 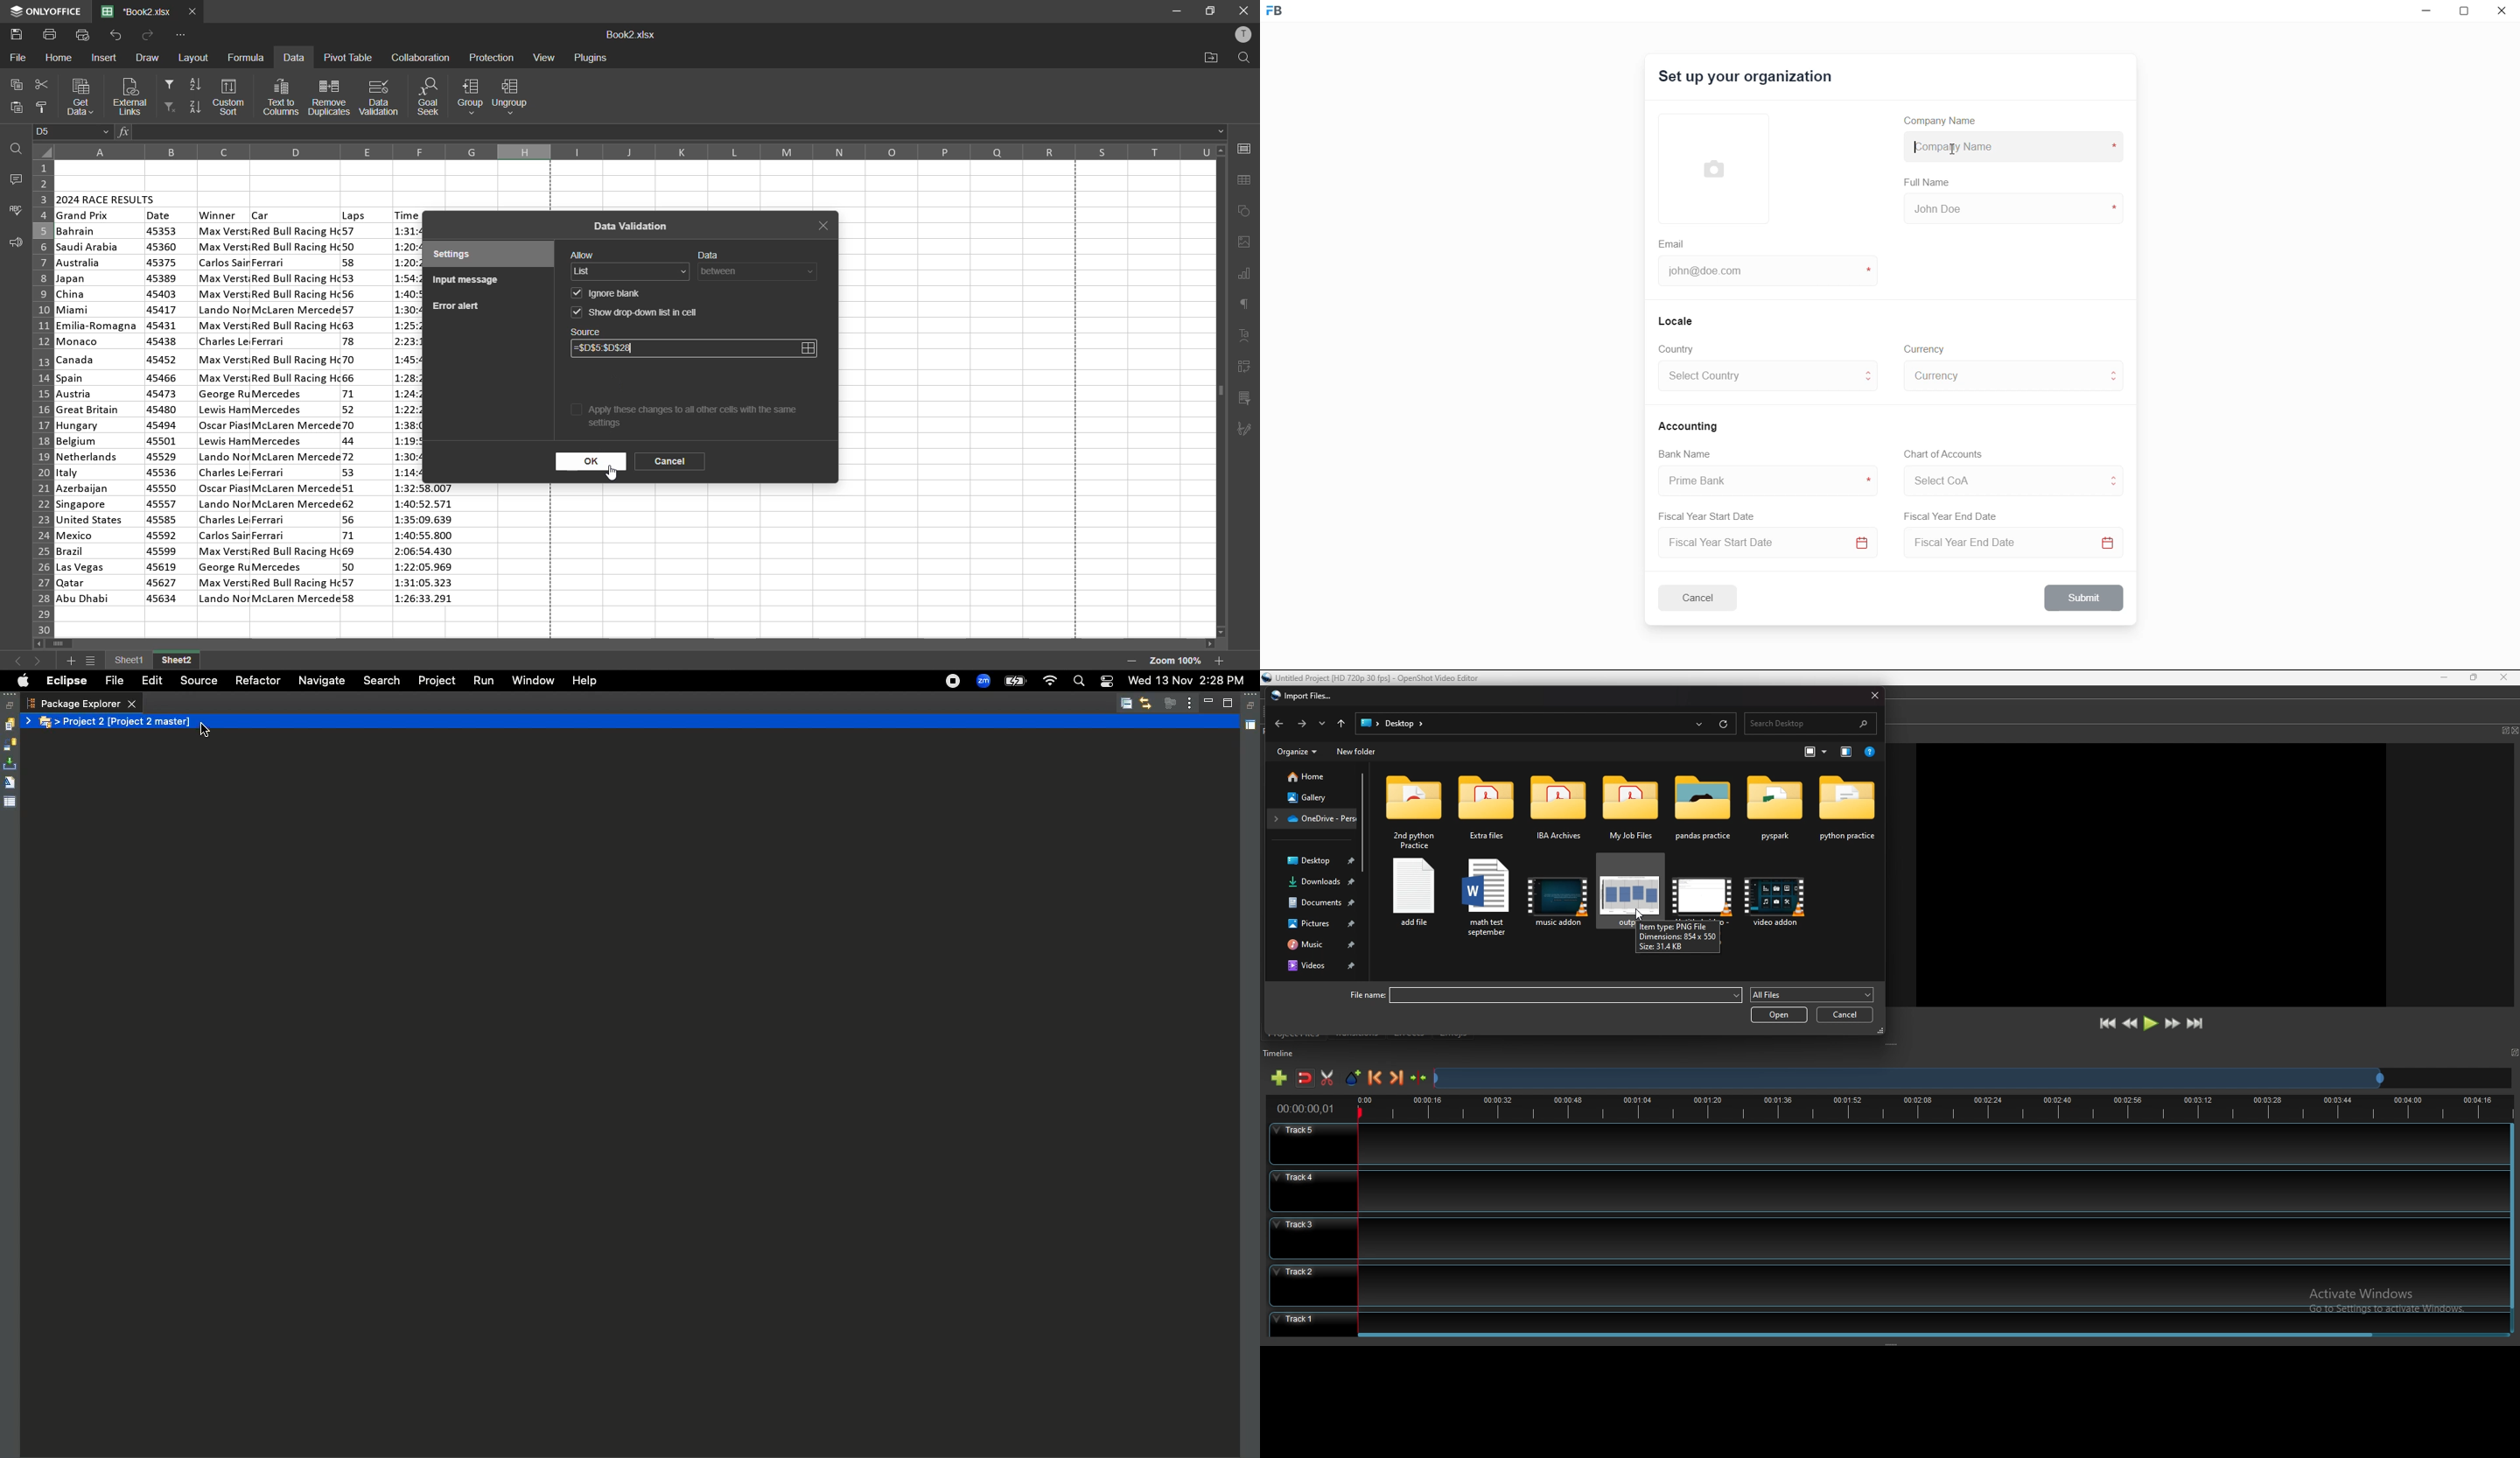 I want to click on scroll bar, so click(x=1364, y=821).